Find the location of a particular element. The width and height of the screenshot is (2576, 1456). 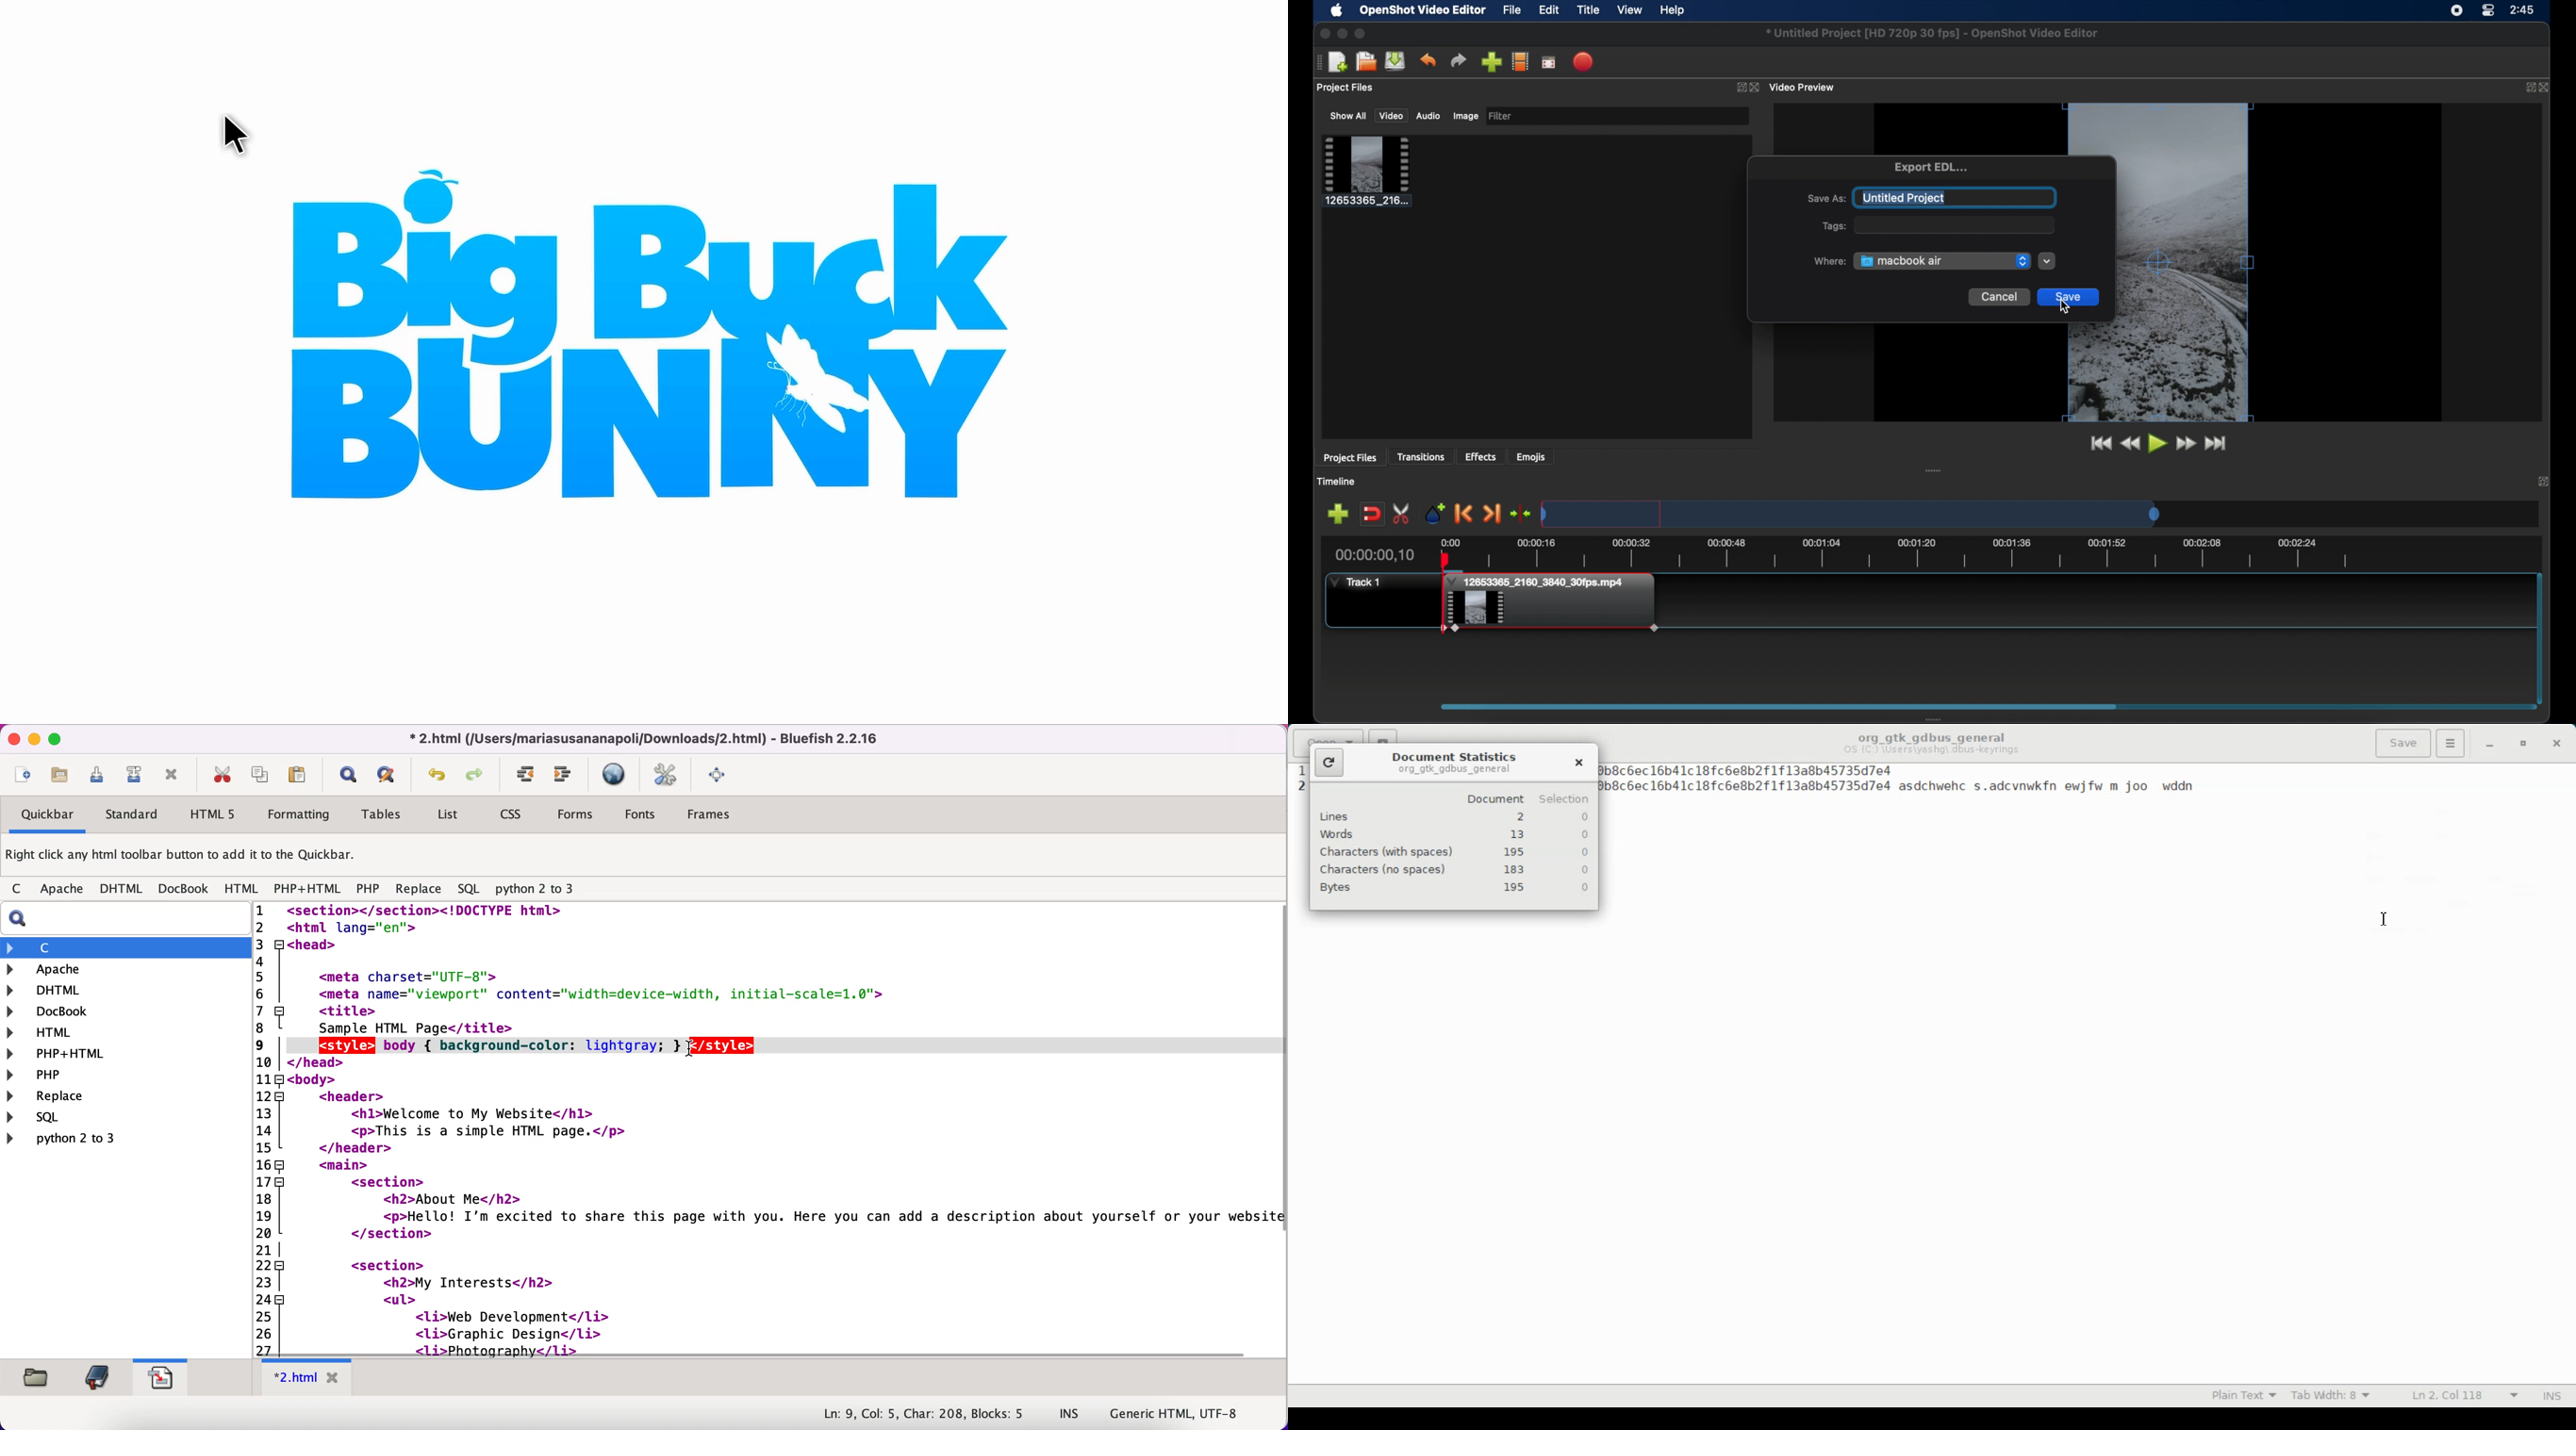

export edl is located at coordinates (1930, 167).